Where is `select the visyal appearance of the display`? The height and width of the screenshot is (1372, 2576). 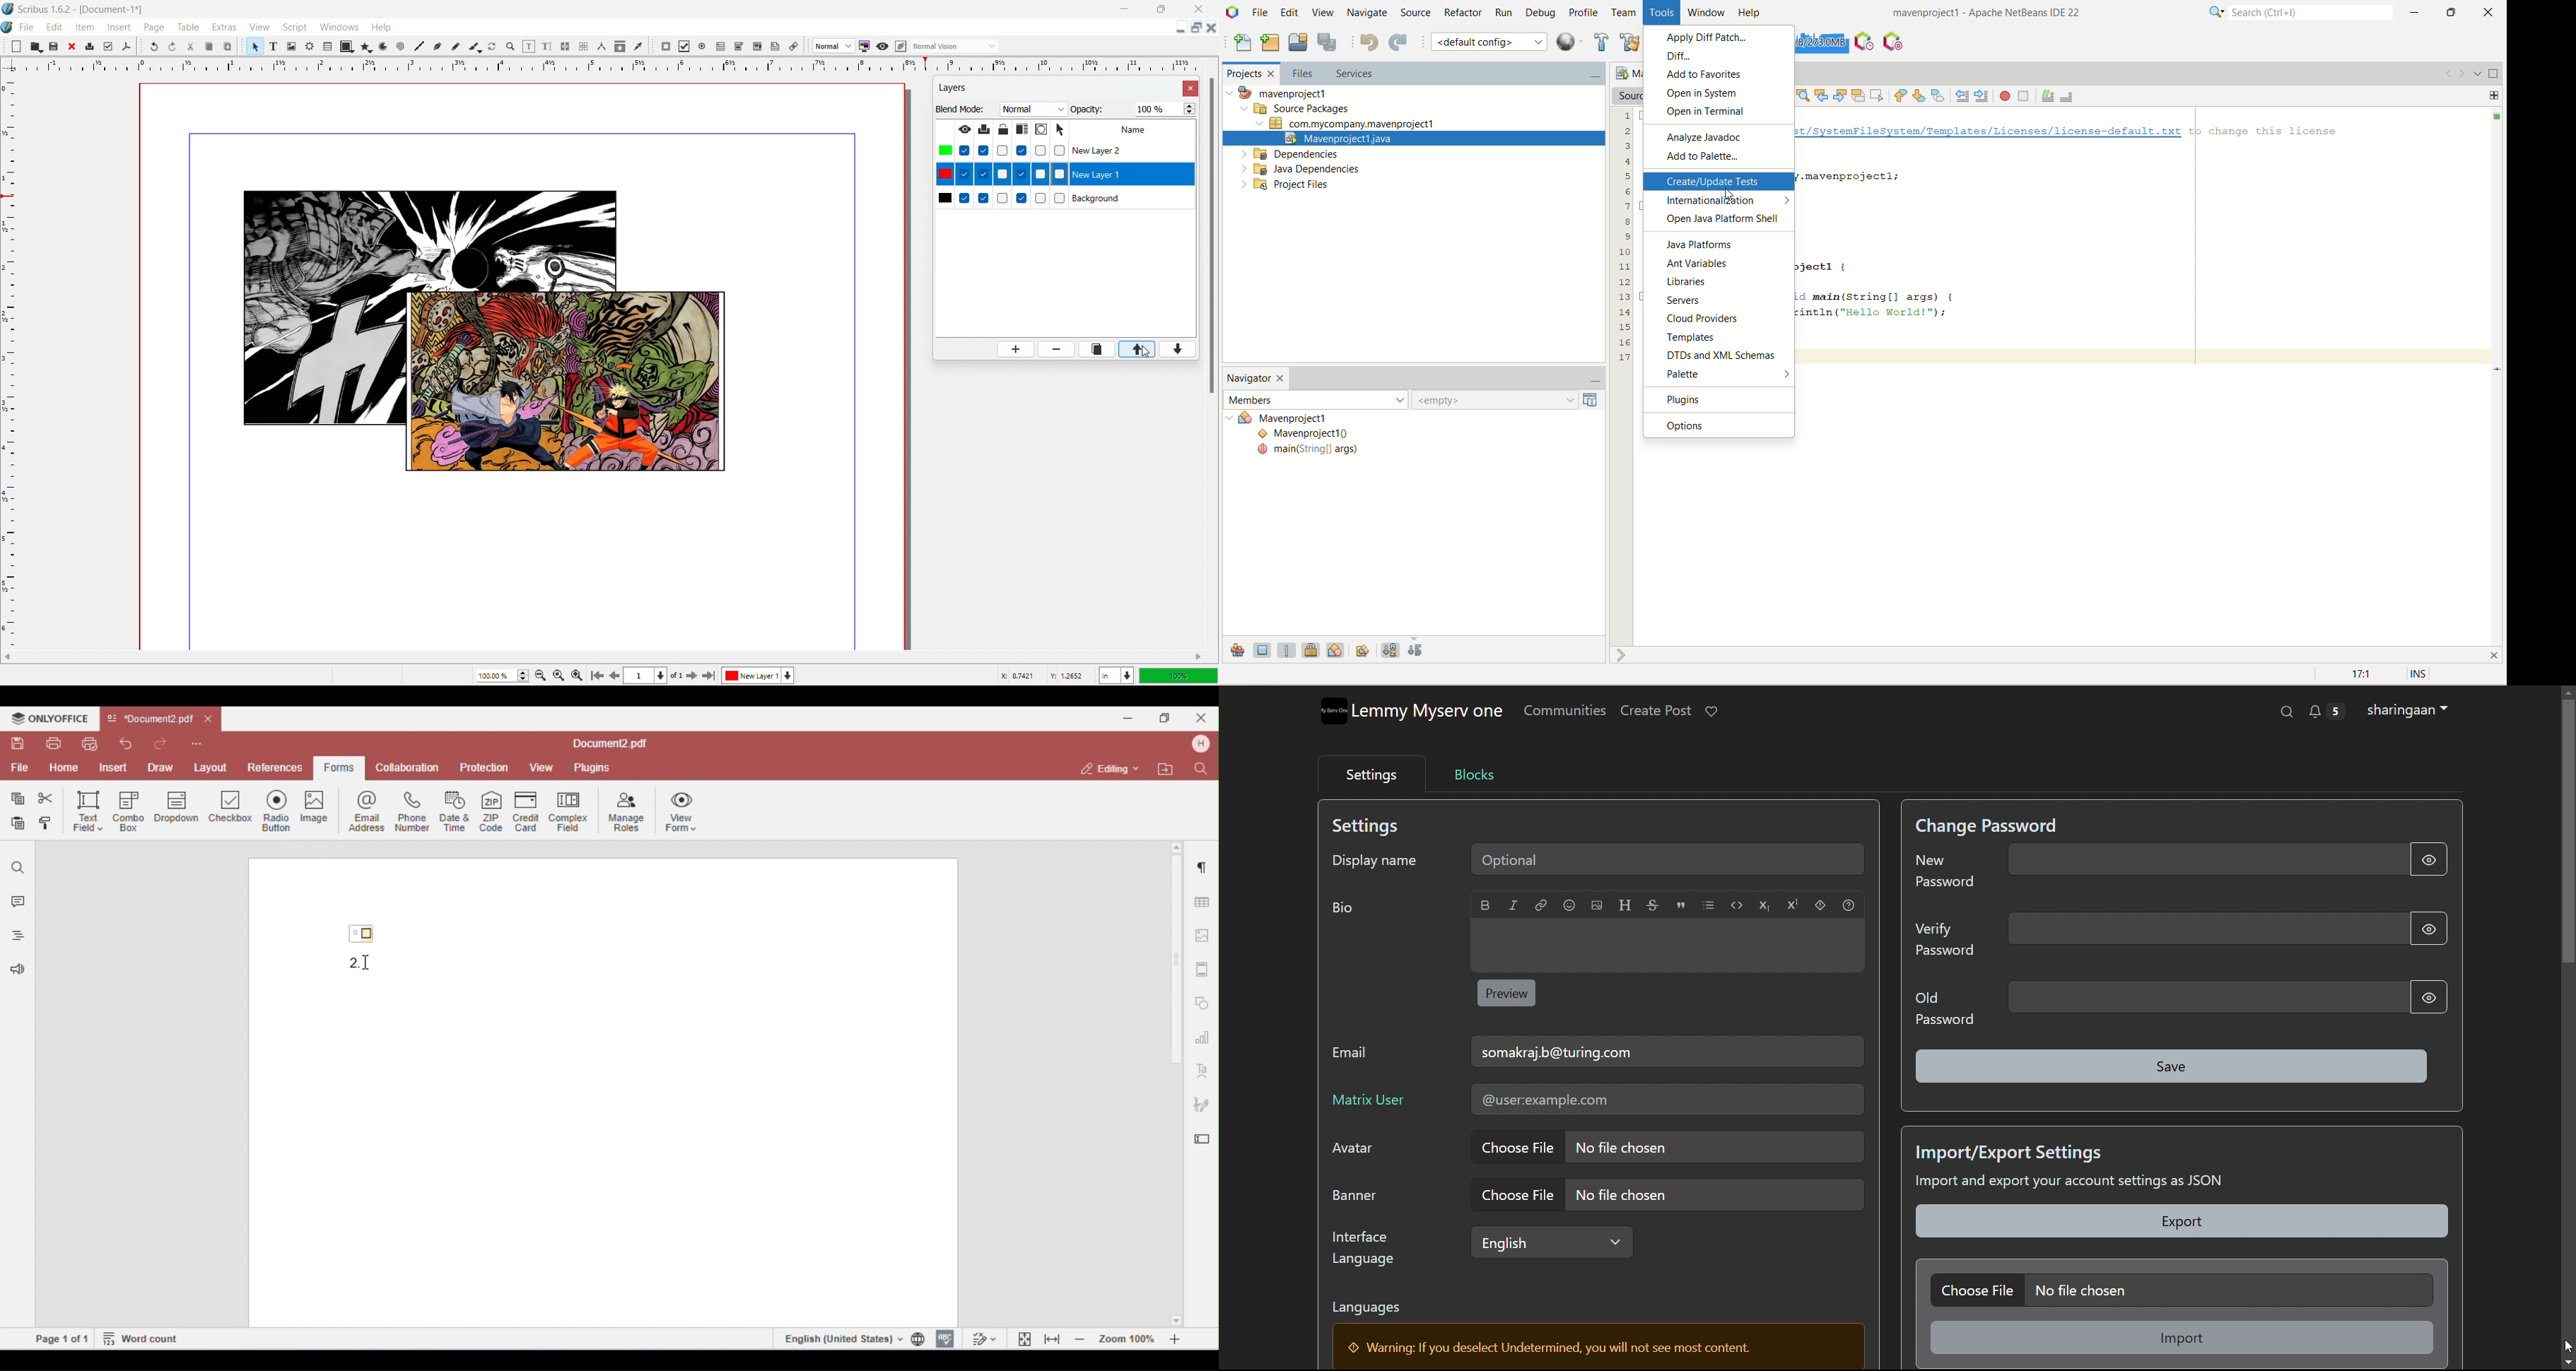
select the visyal appearance of the display is located at coordinates (955, 46).